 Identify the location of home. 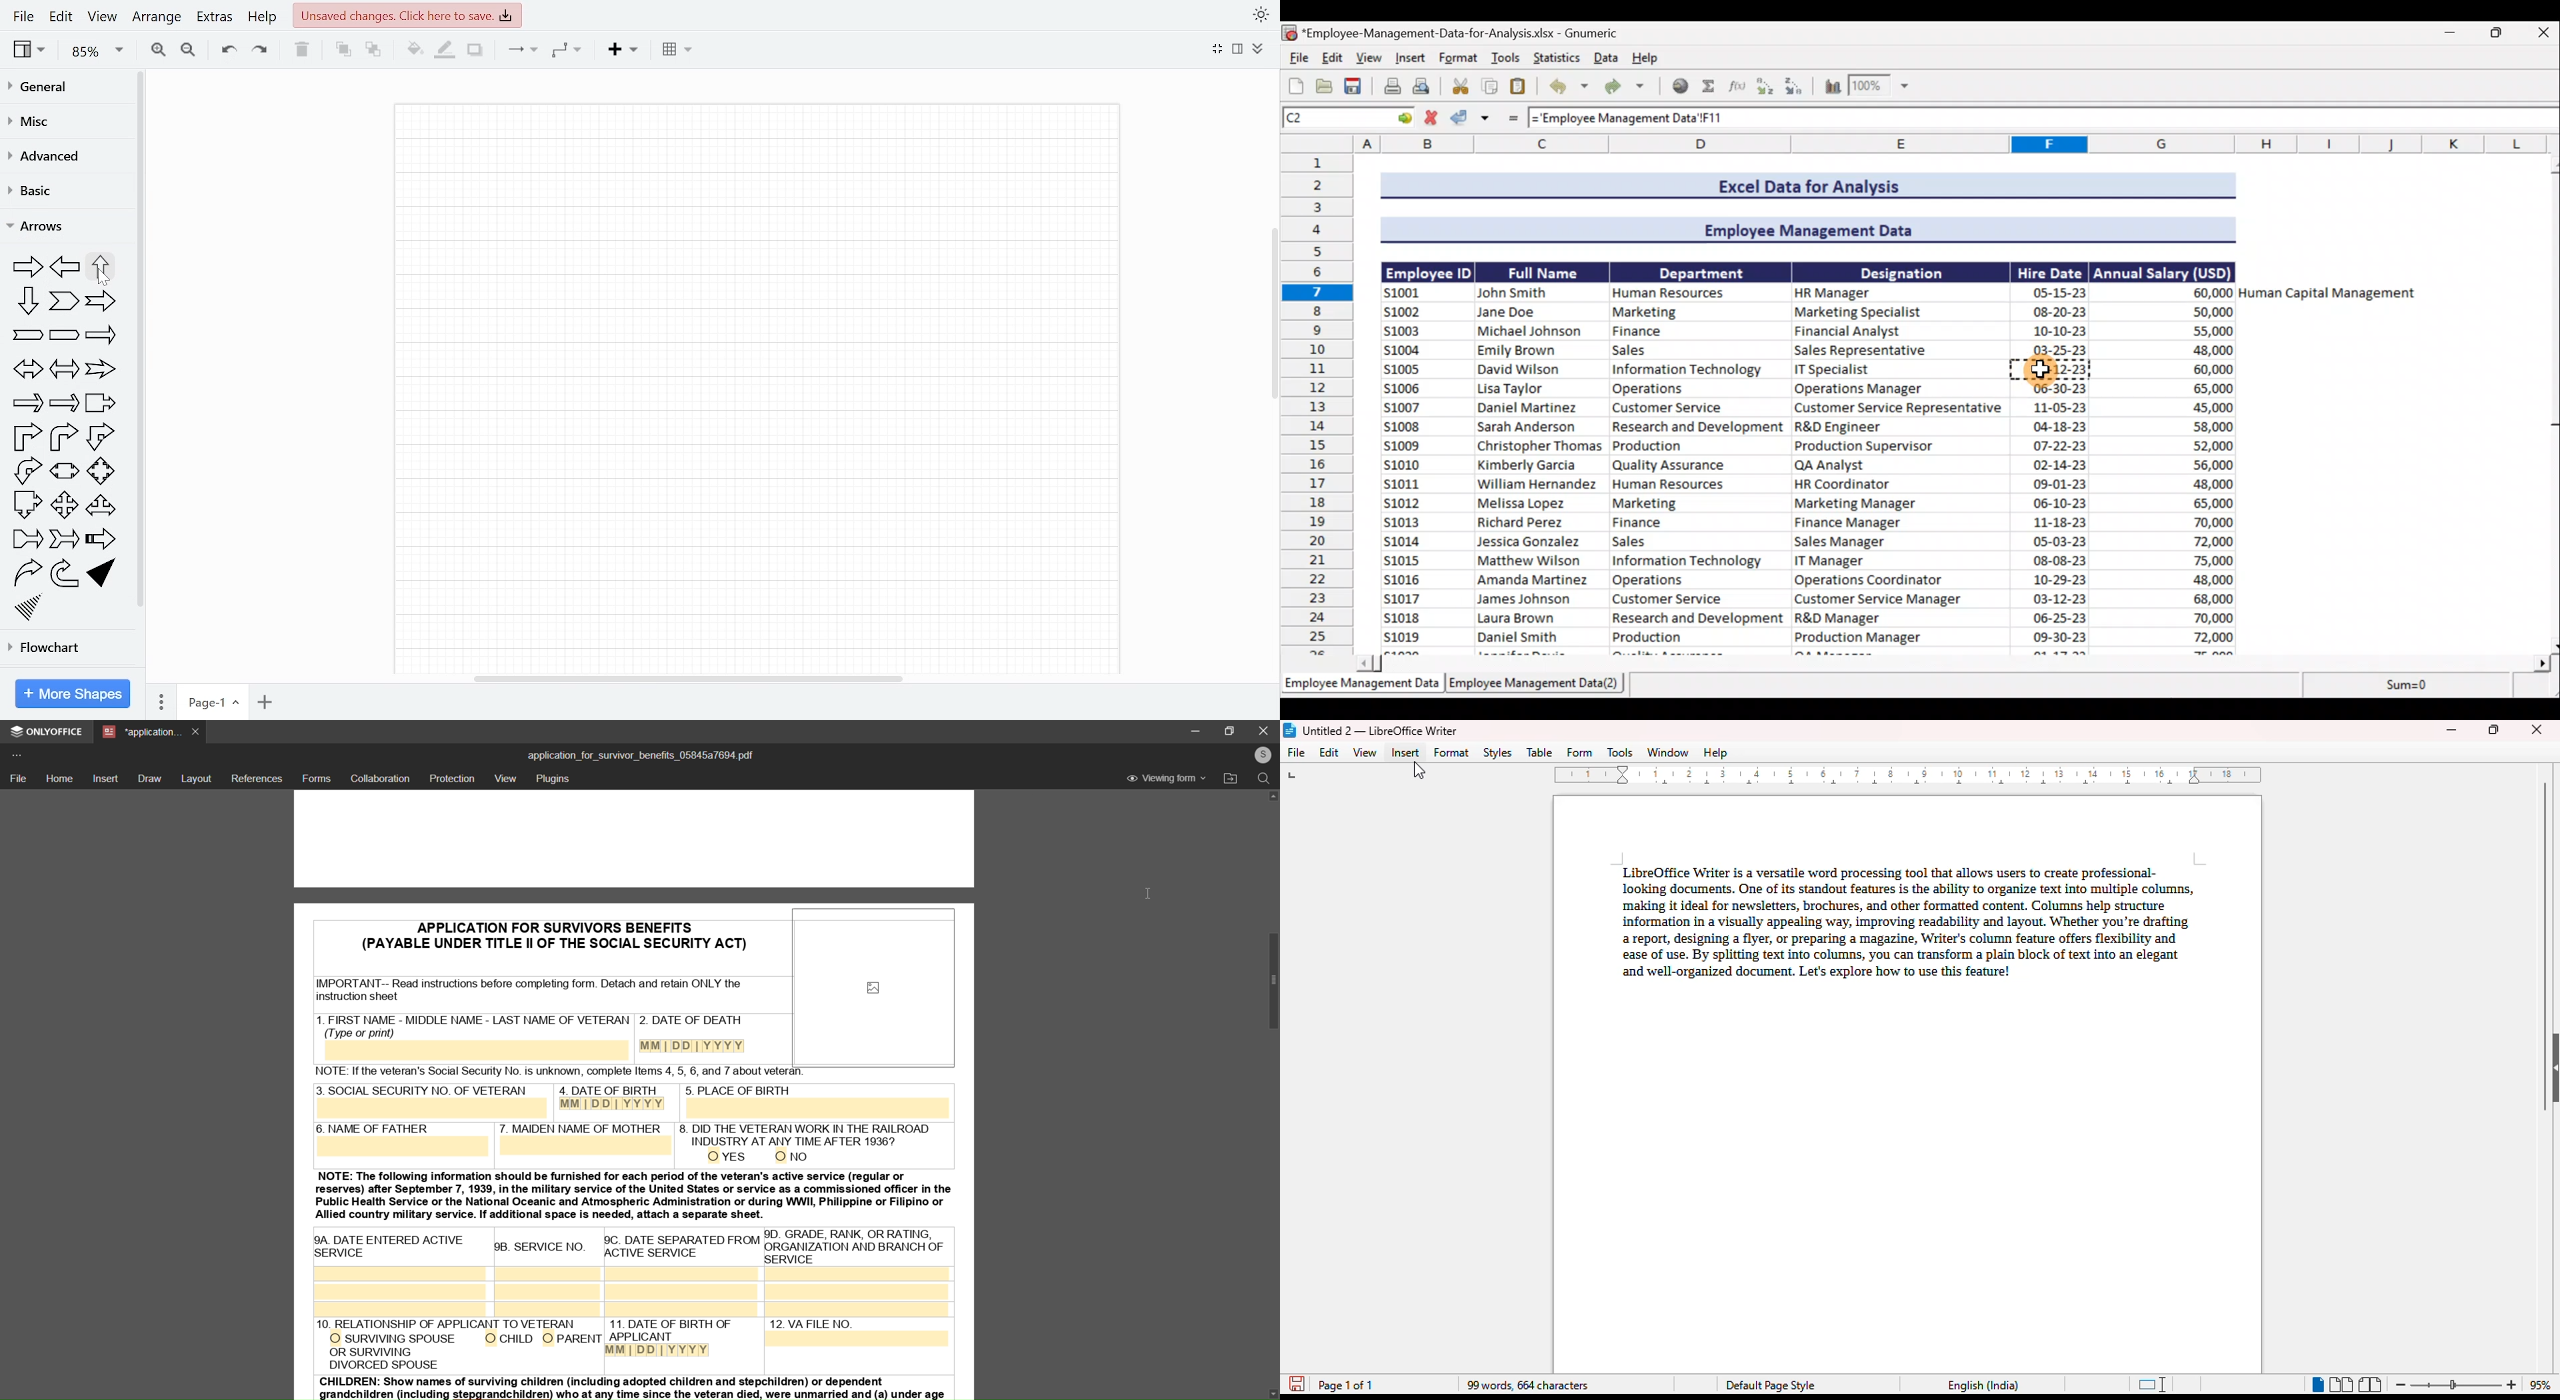
(60, 778).